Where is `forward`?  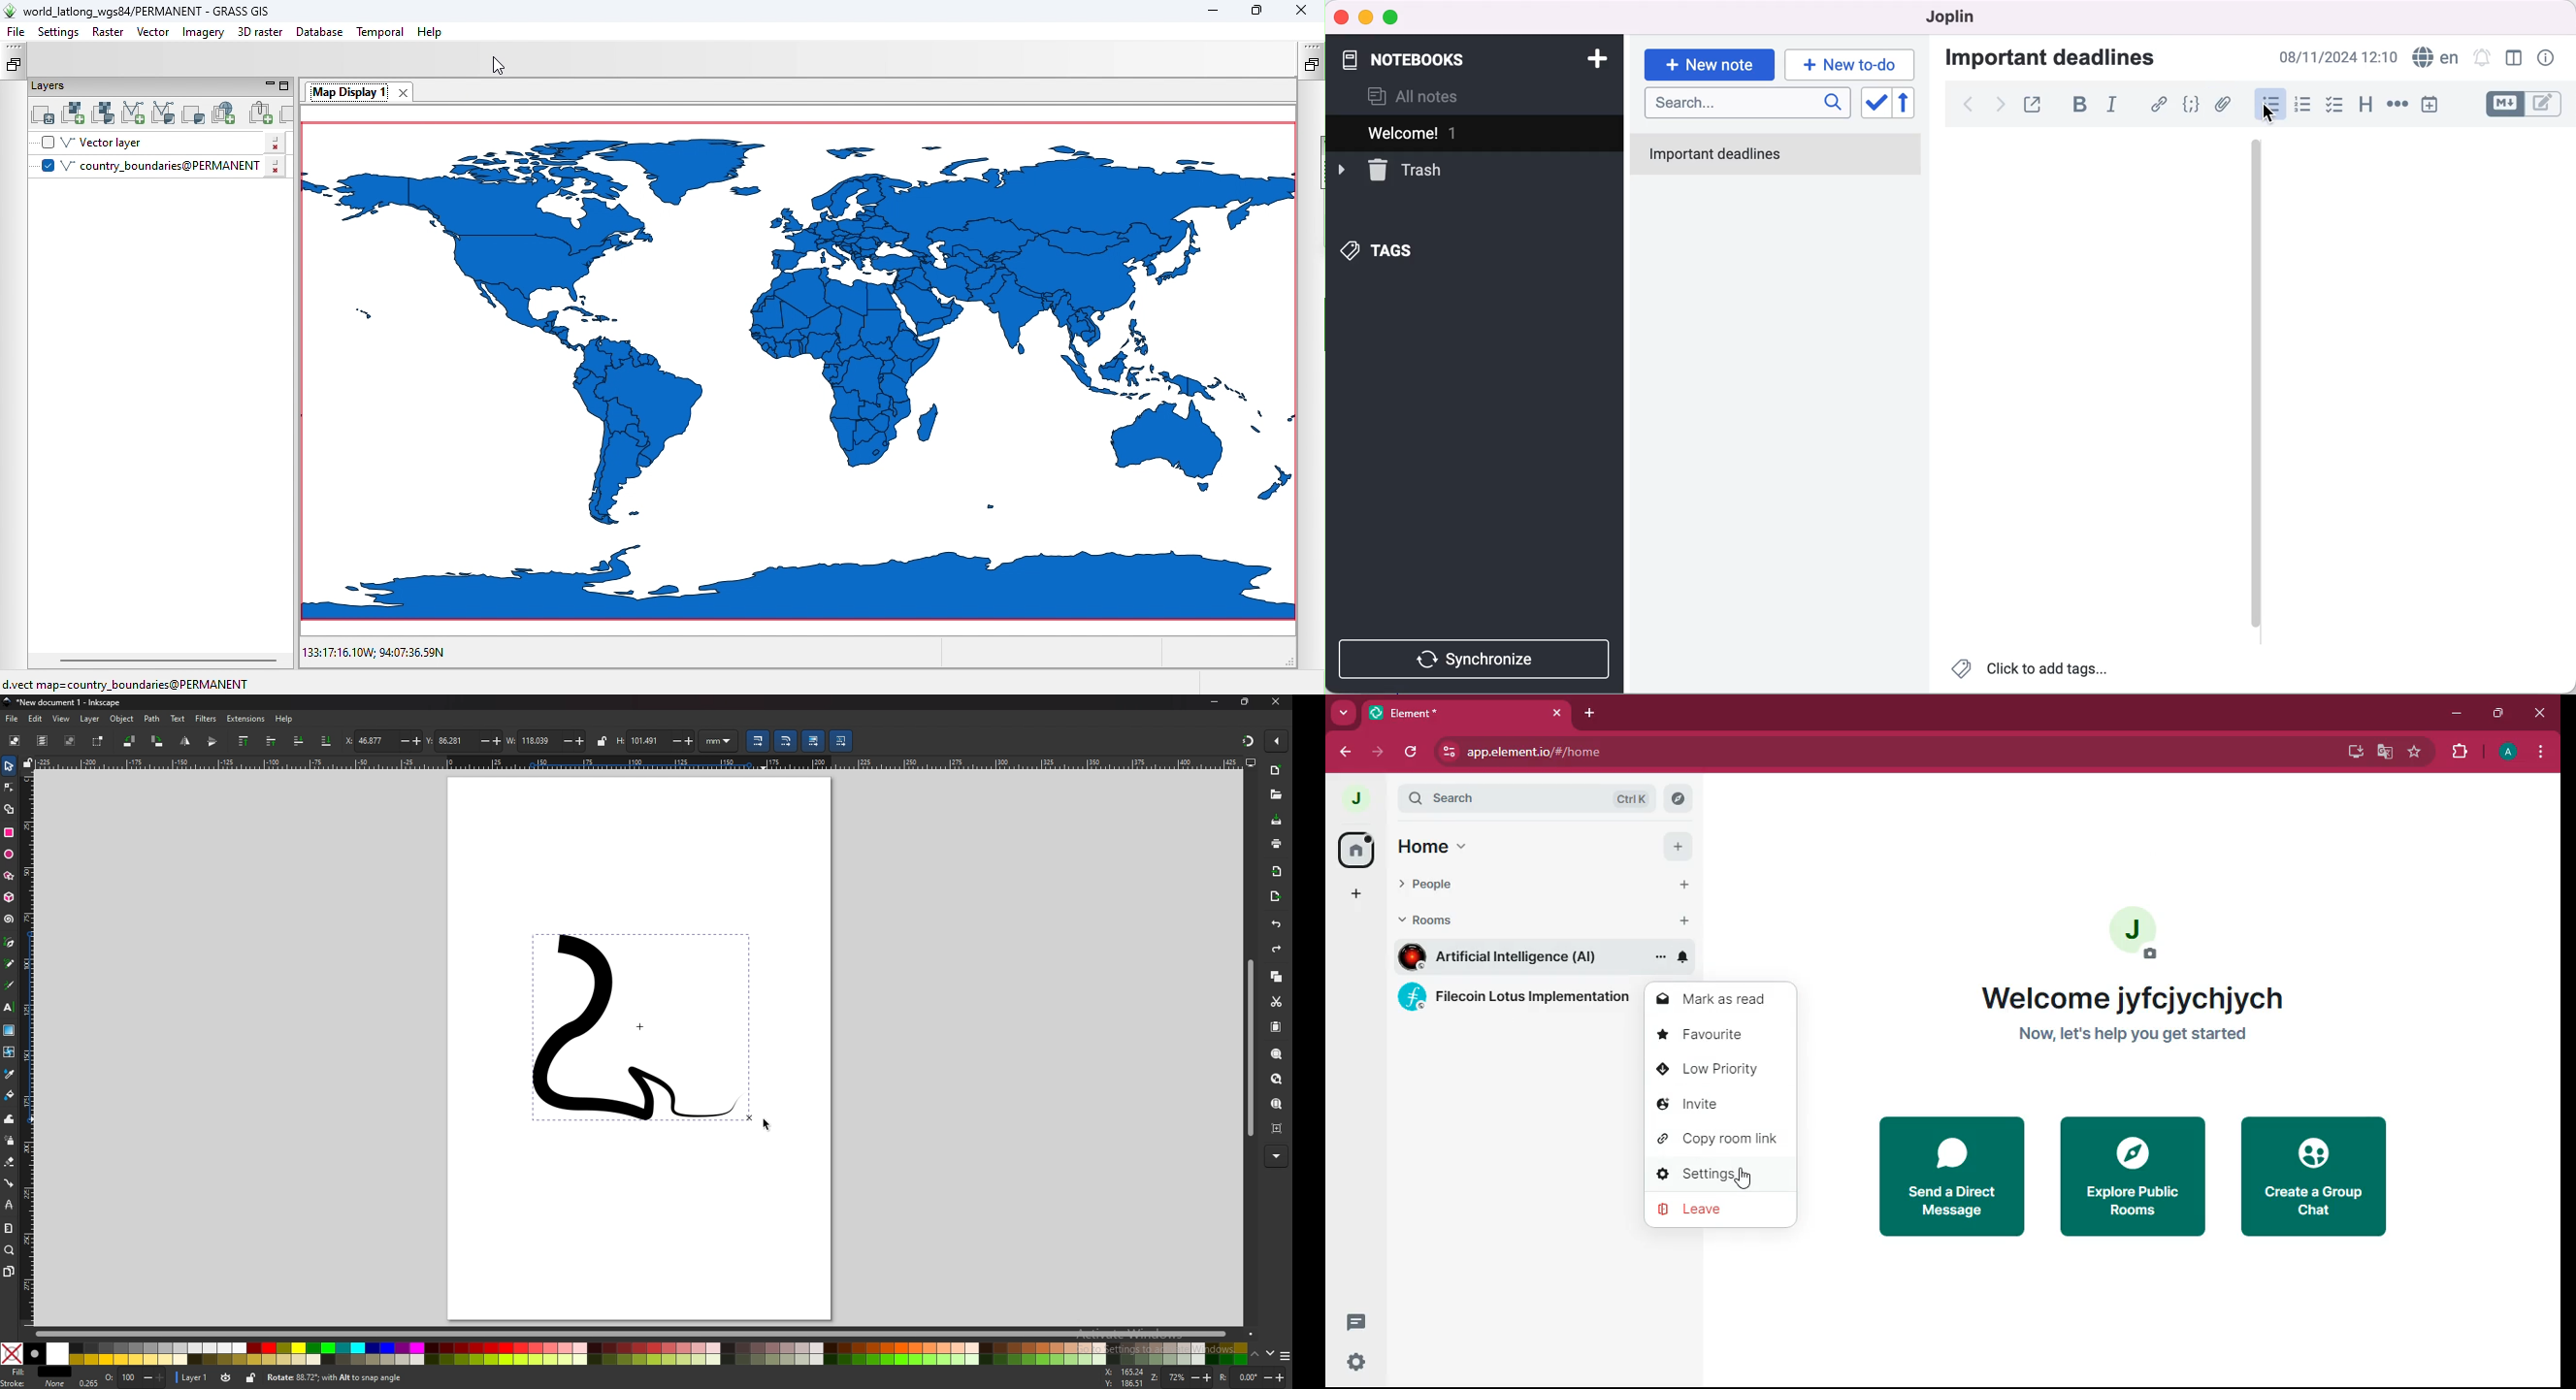
forward is located at coordinates (1379, 751).